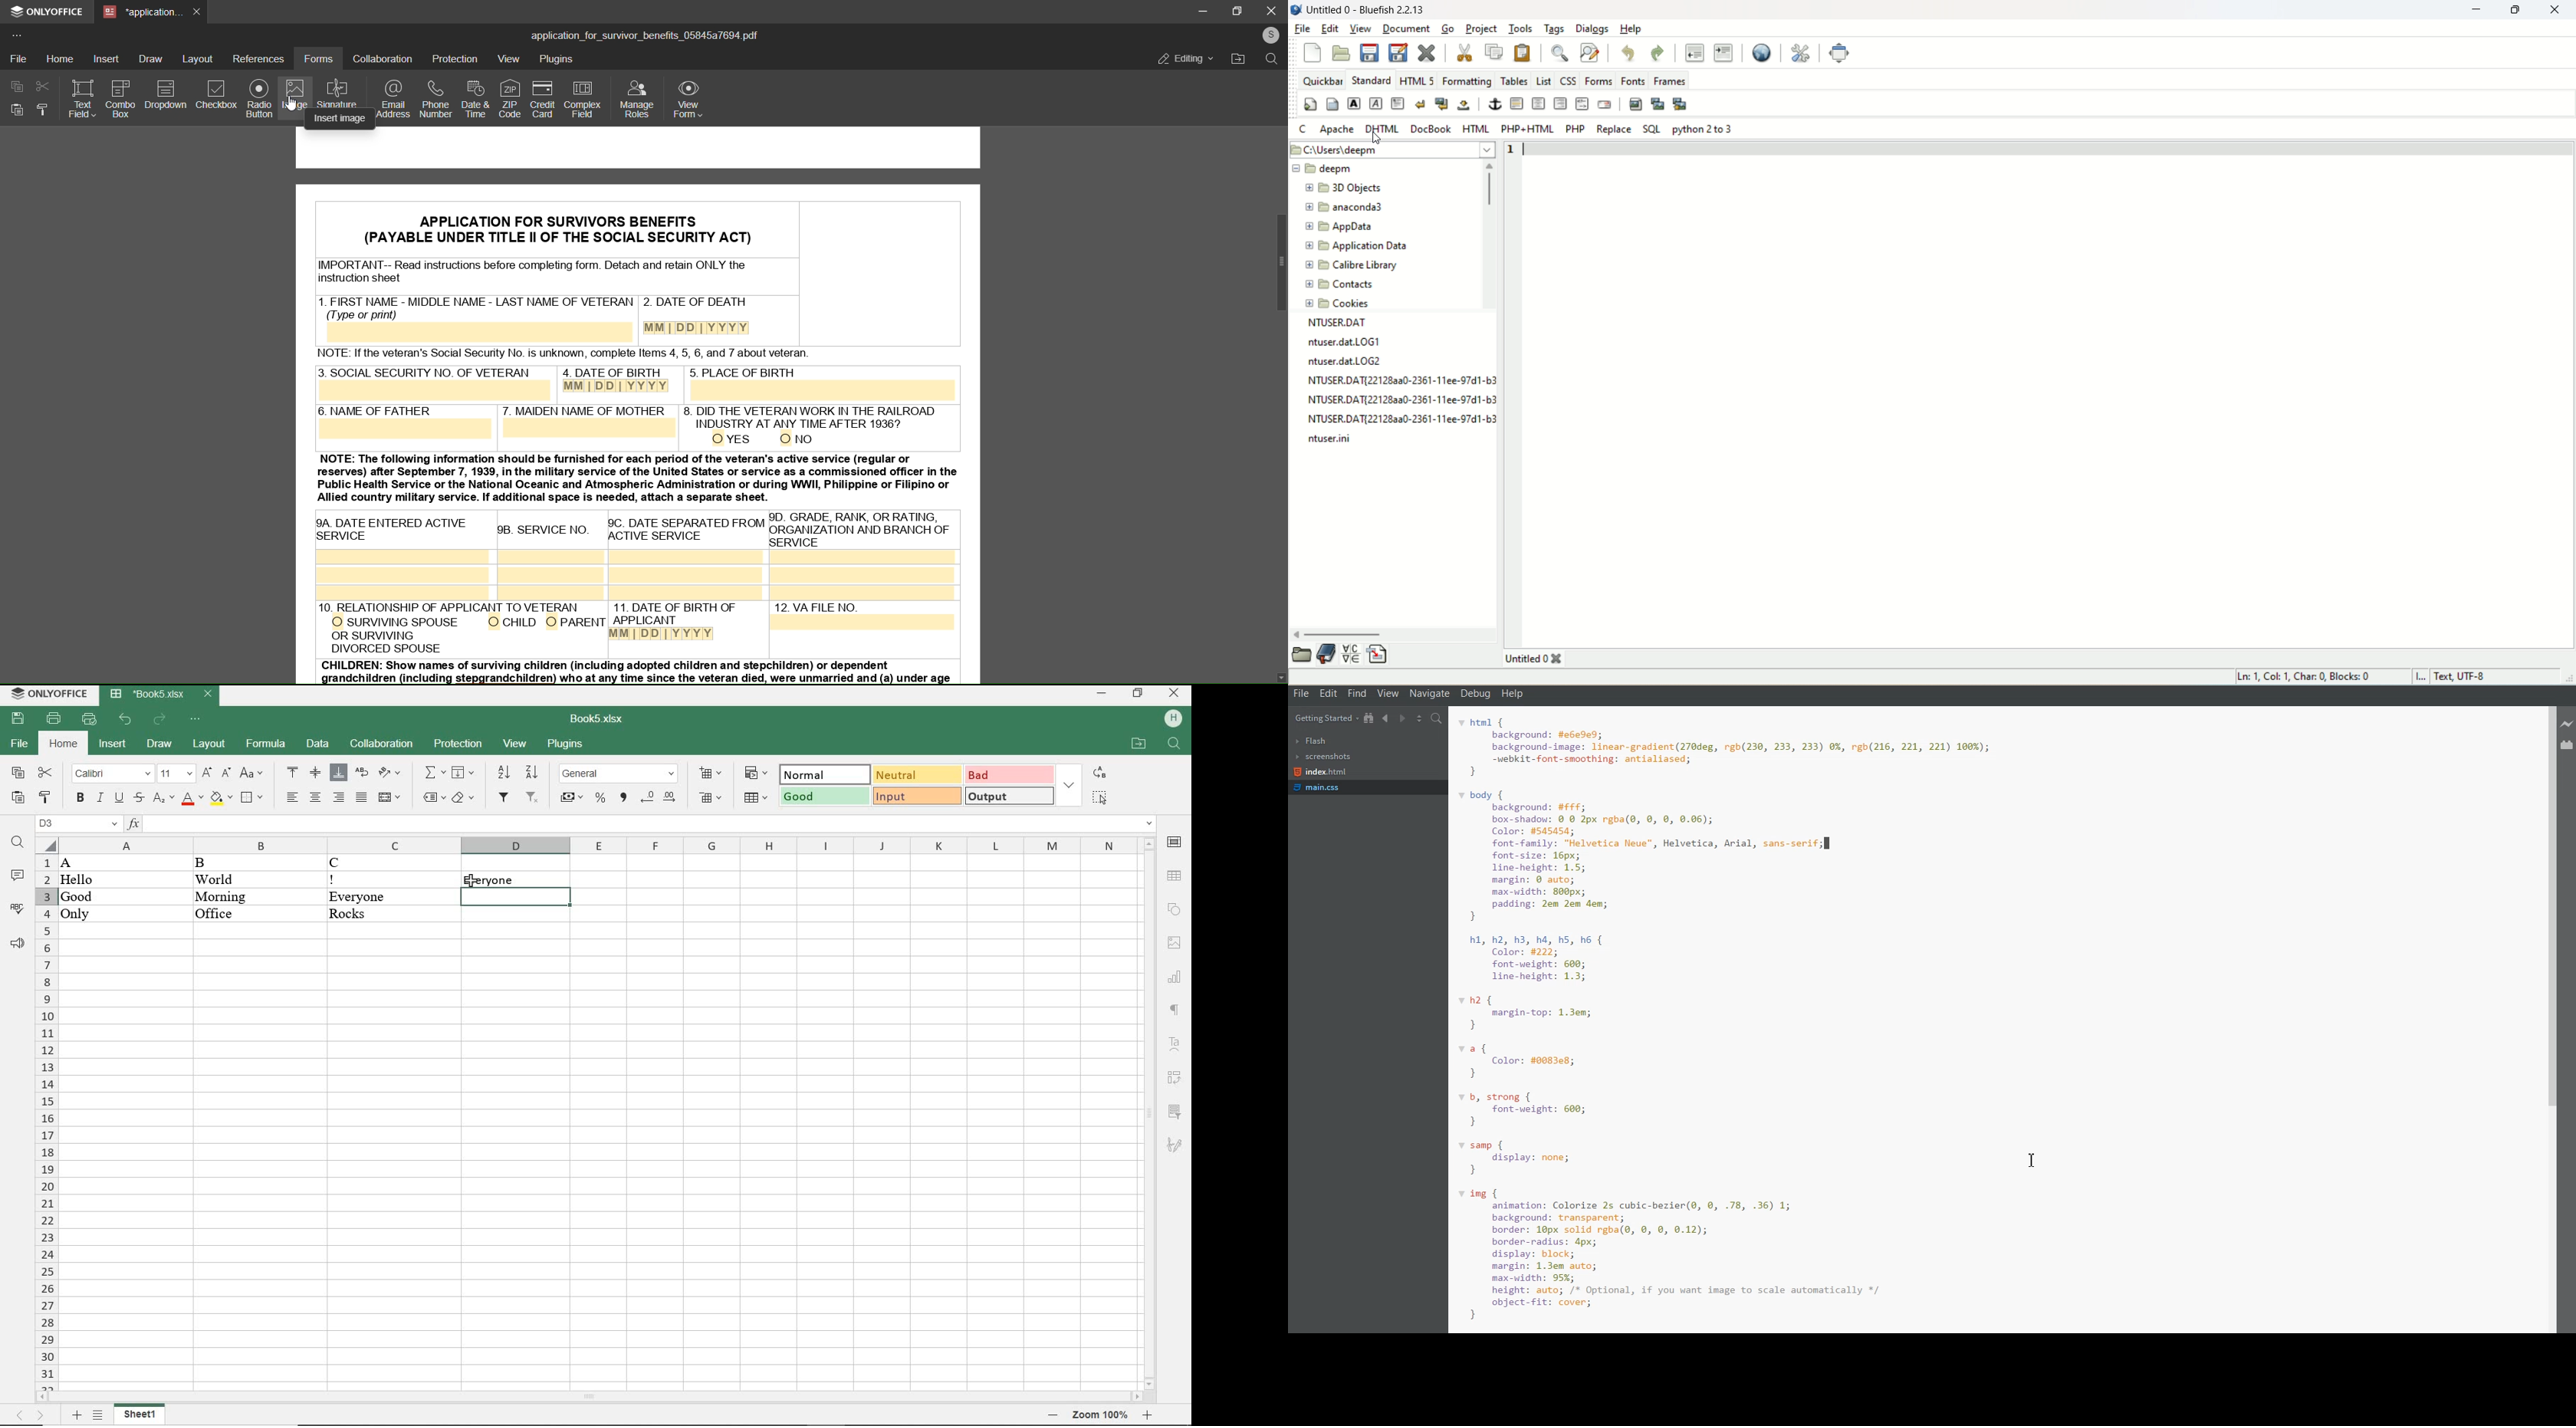 The height and width of the screenshot is (1428, 2576). What do you see at coordinates (917, 796) in the screenshot?
I see `input` at bounding box center [917, 796].